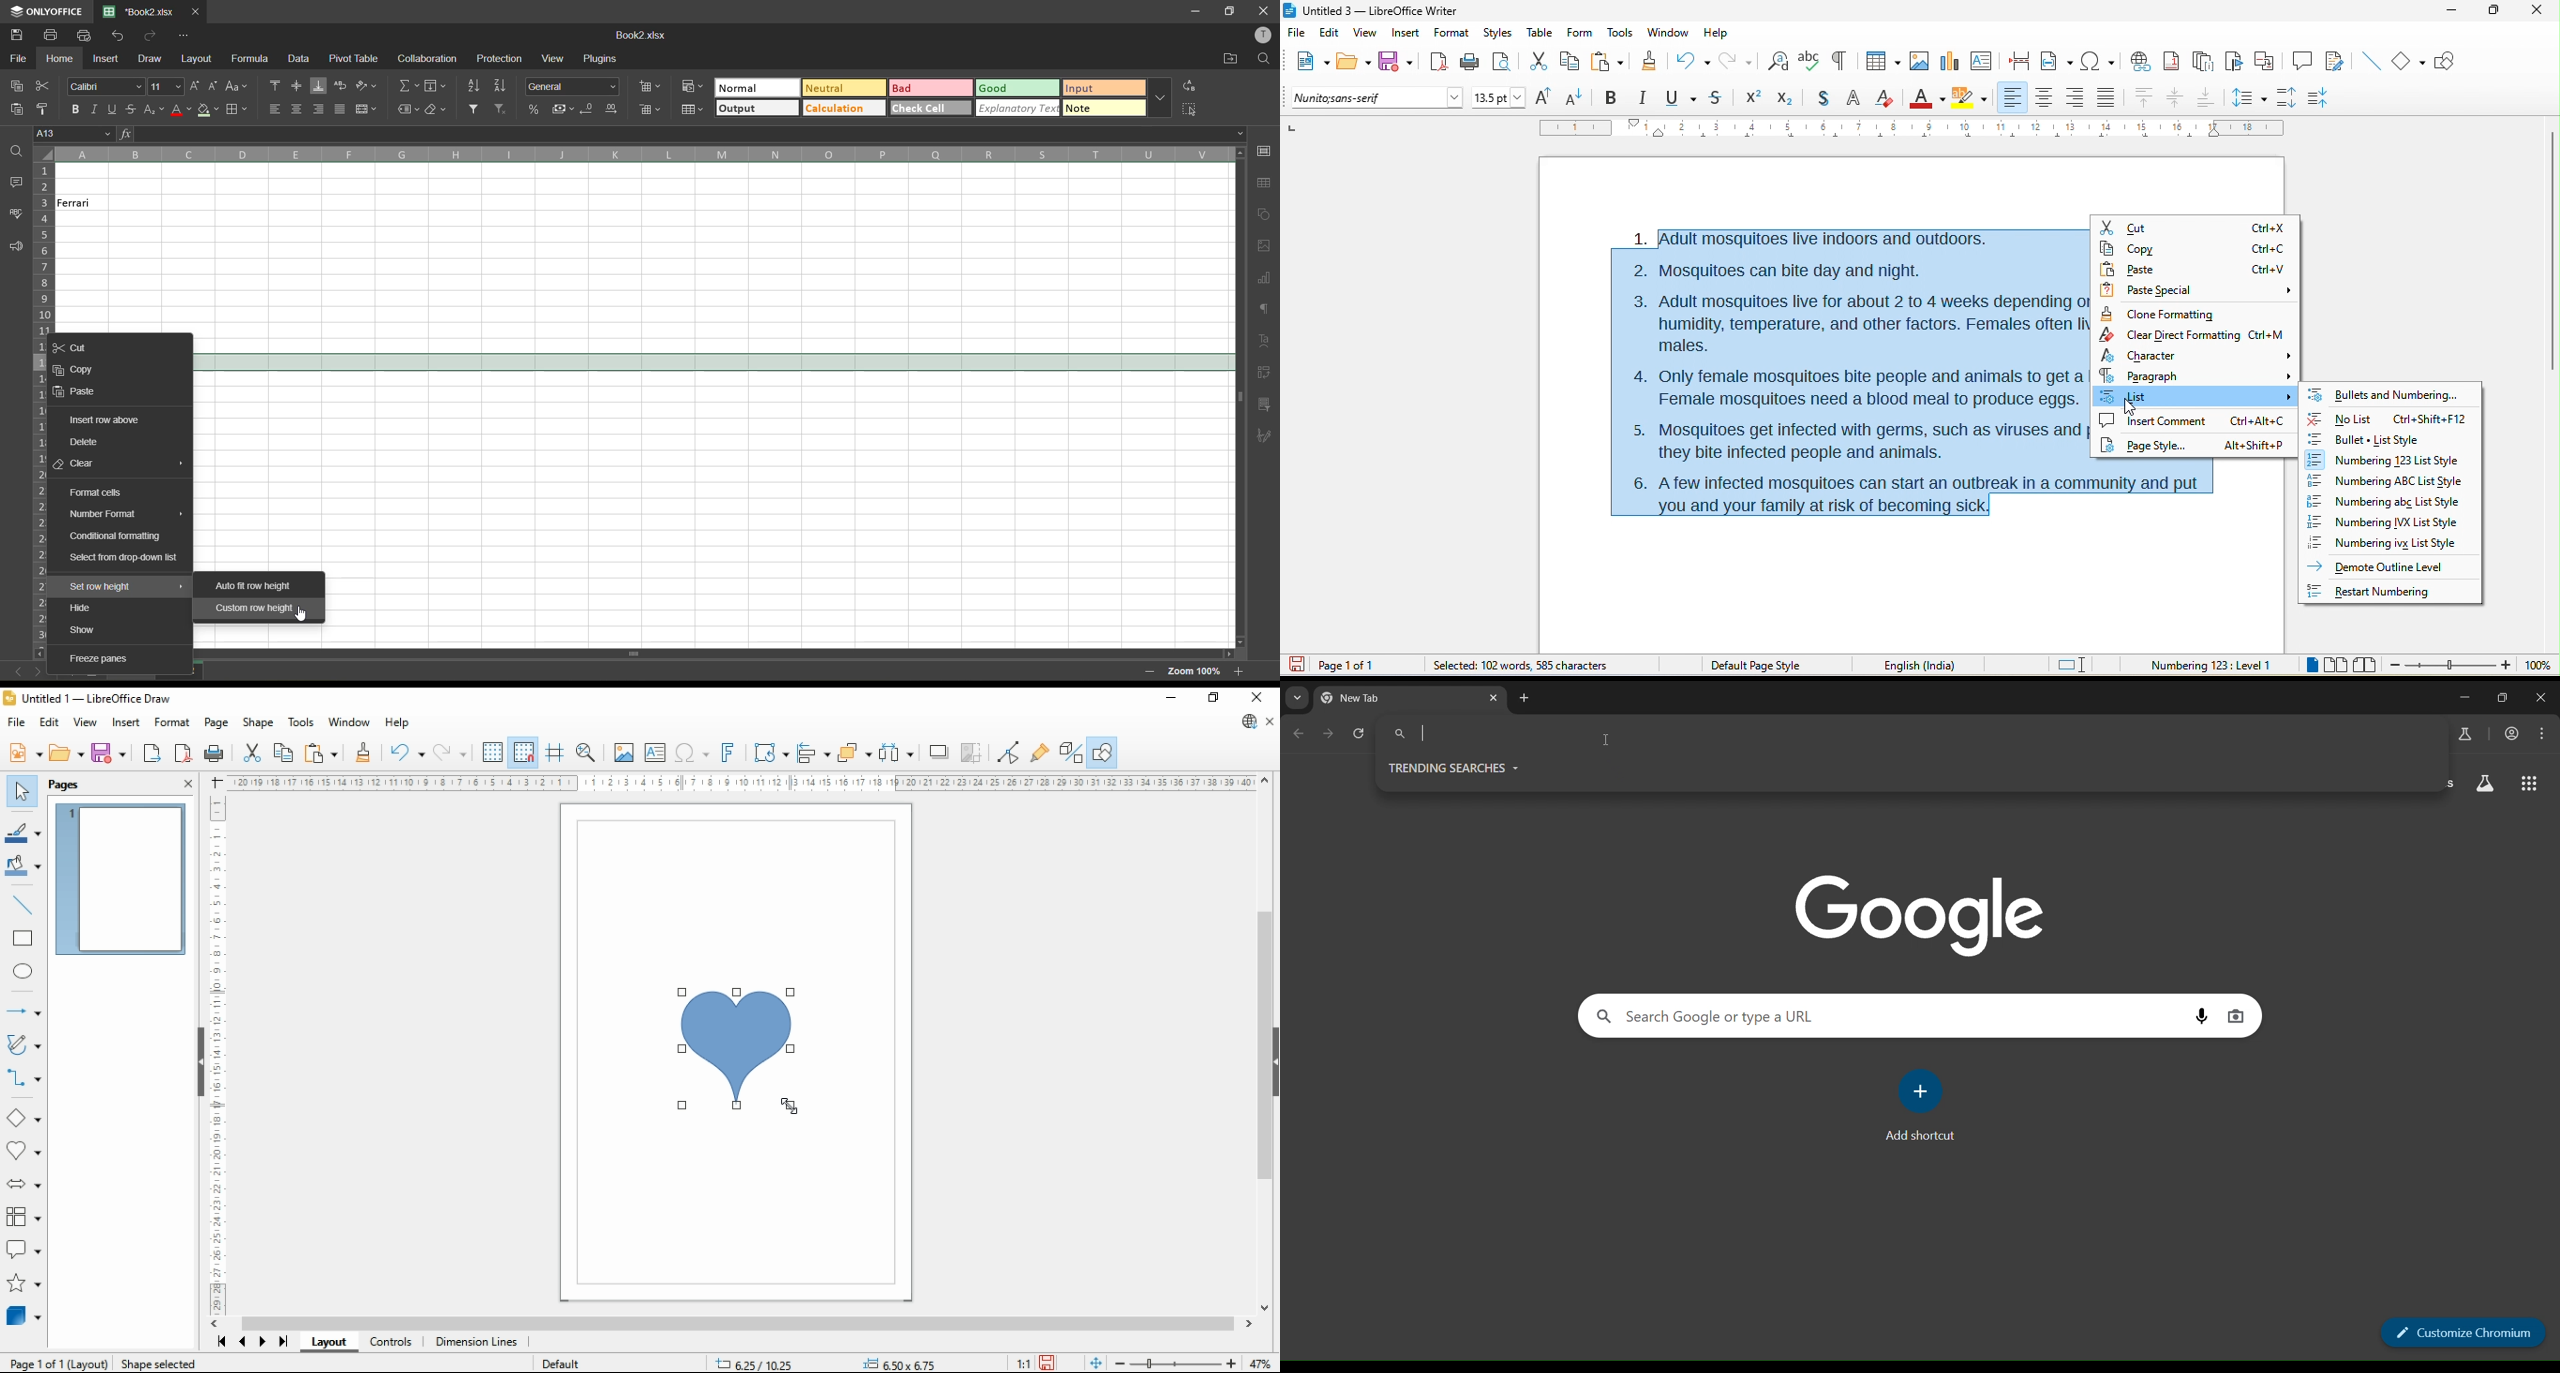 The height and width of the screenshot is (1400, 2576). What do you see at coordinates (1265, 249) in the screenshot?
I see `images` at bounding box center [1265, 249].